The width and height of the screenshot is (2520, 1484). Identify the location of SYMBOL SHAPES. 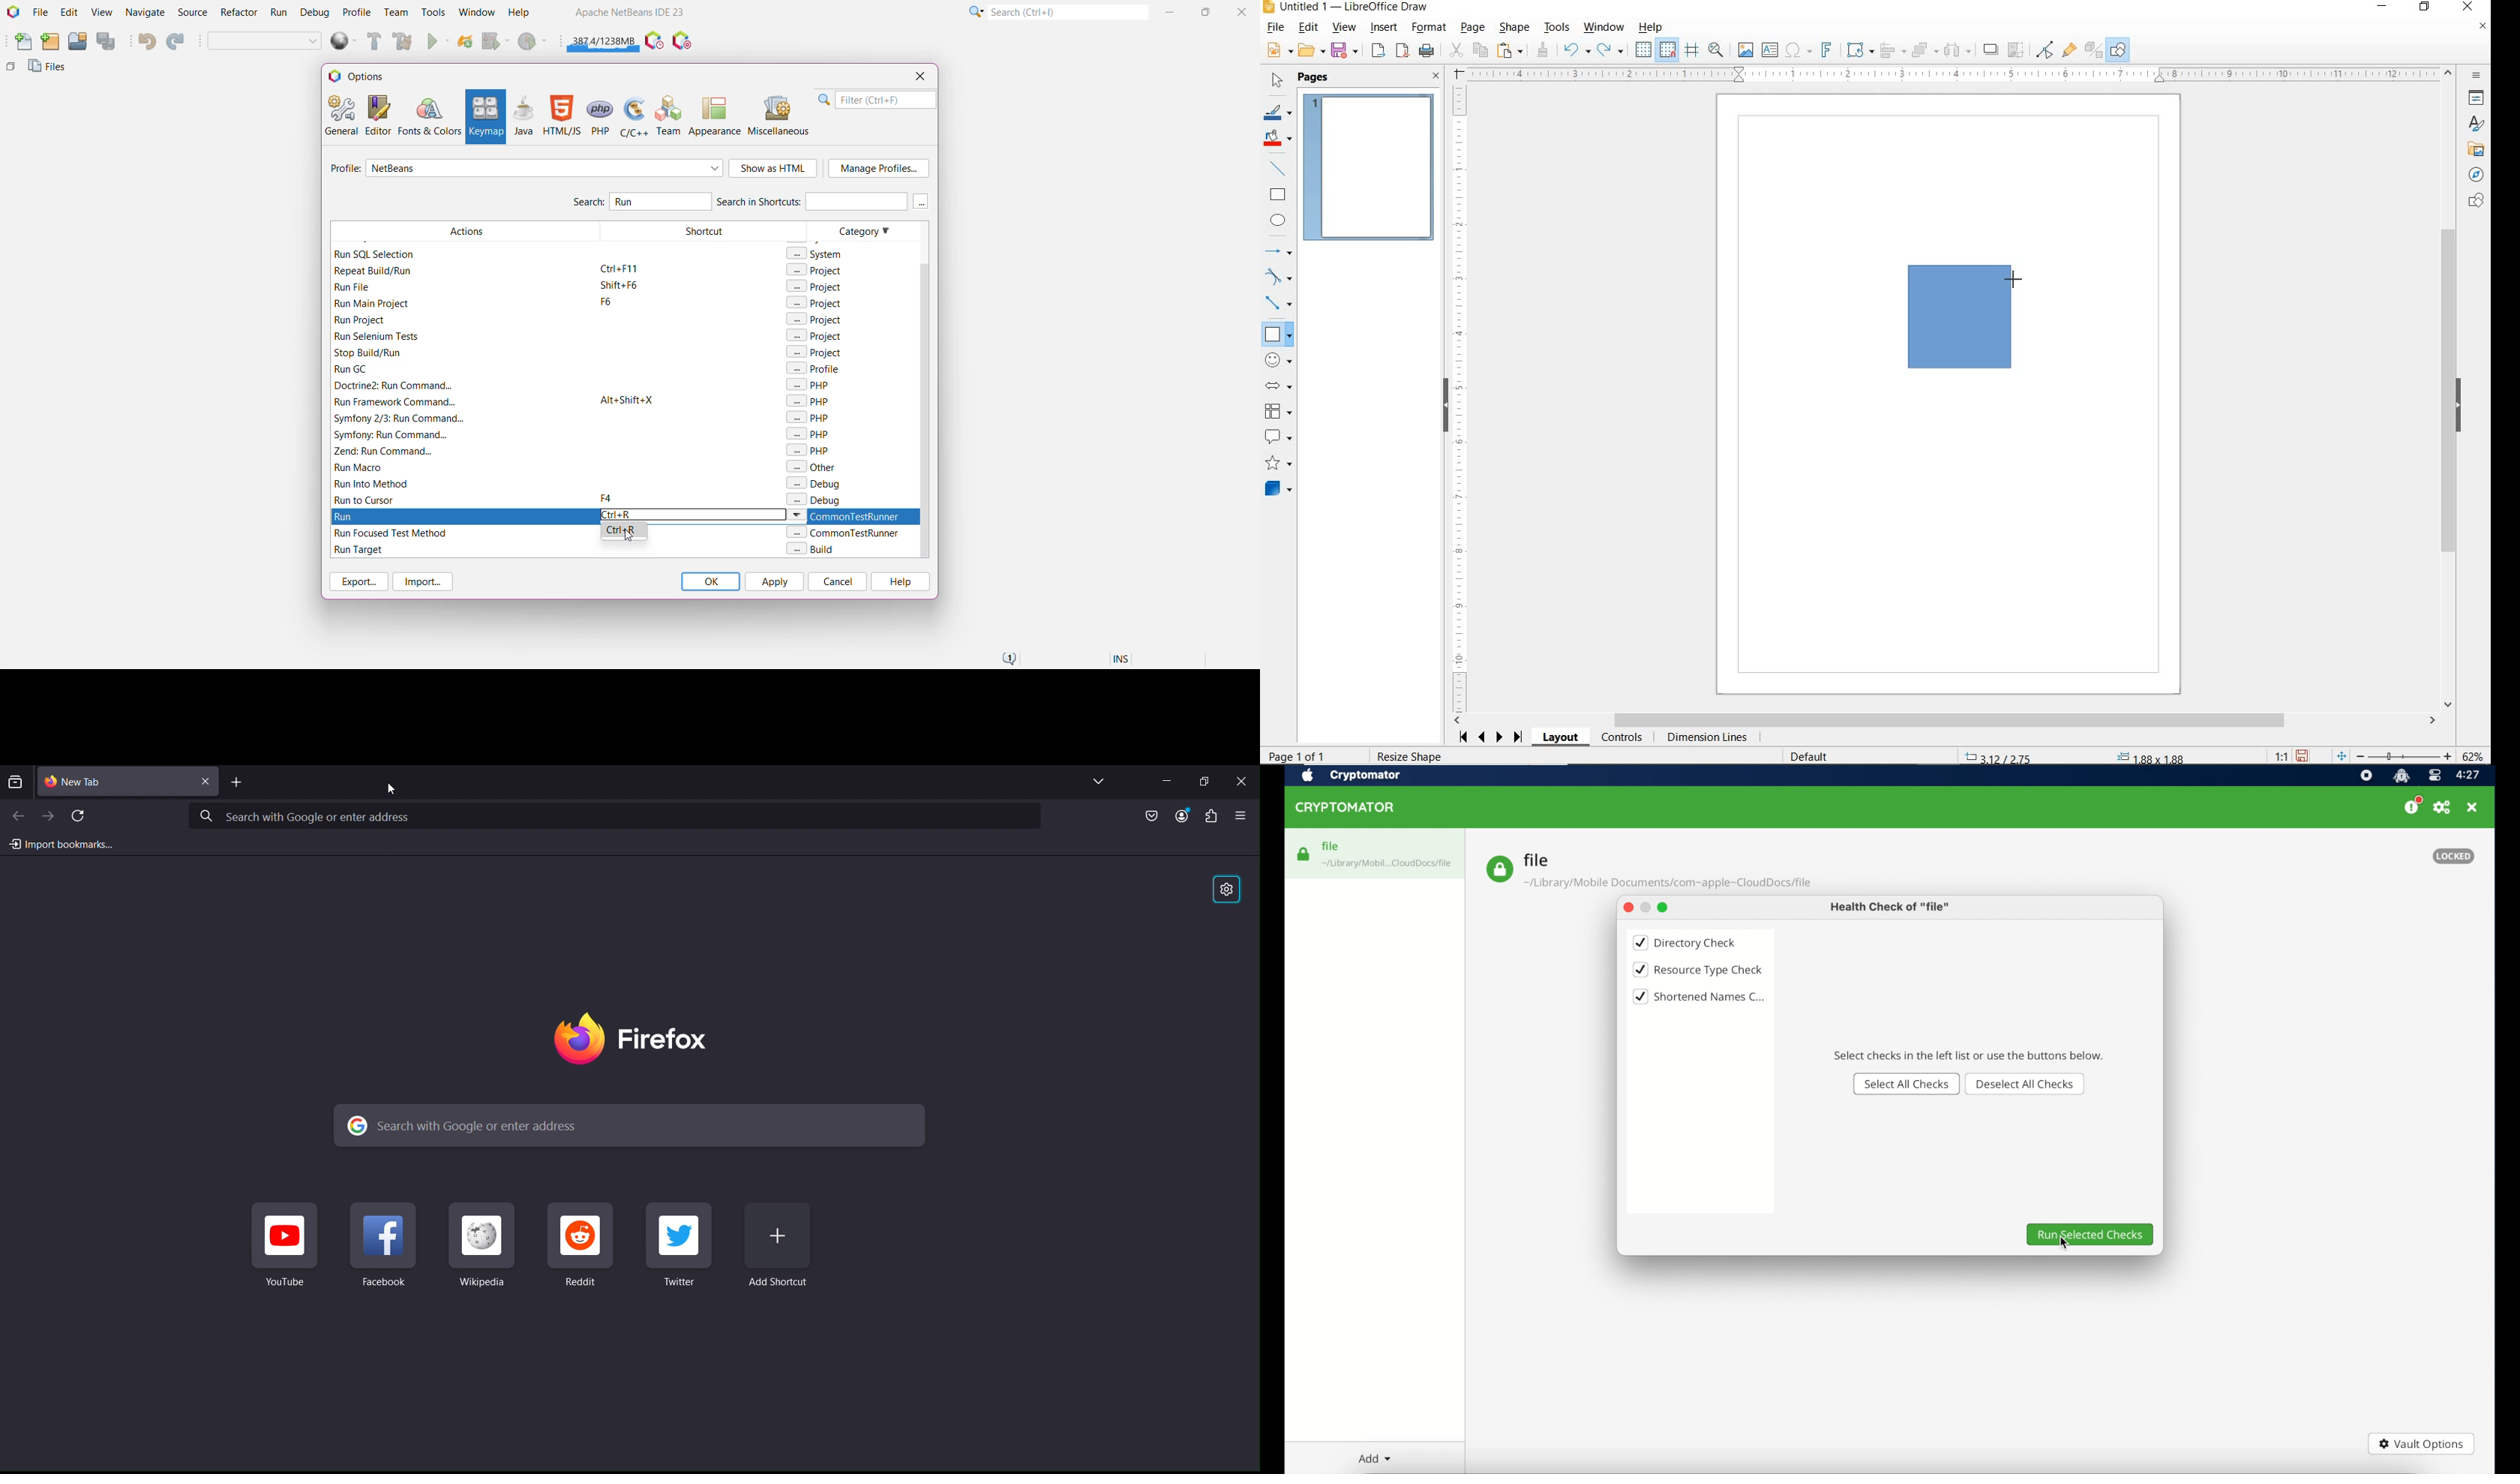
(1279, 358).